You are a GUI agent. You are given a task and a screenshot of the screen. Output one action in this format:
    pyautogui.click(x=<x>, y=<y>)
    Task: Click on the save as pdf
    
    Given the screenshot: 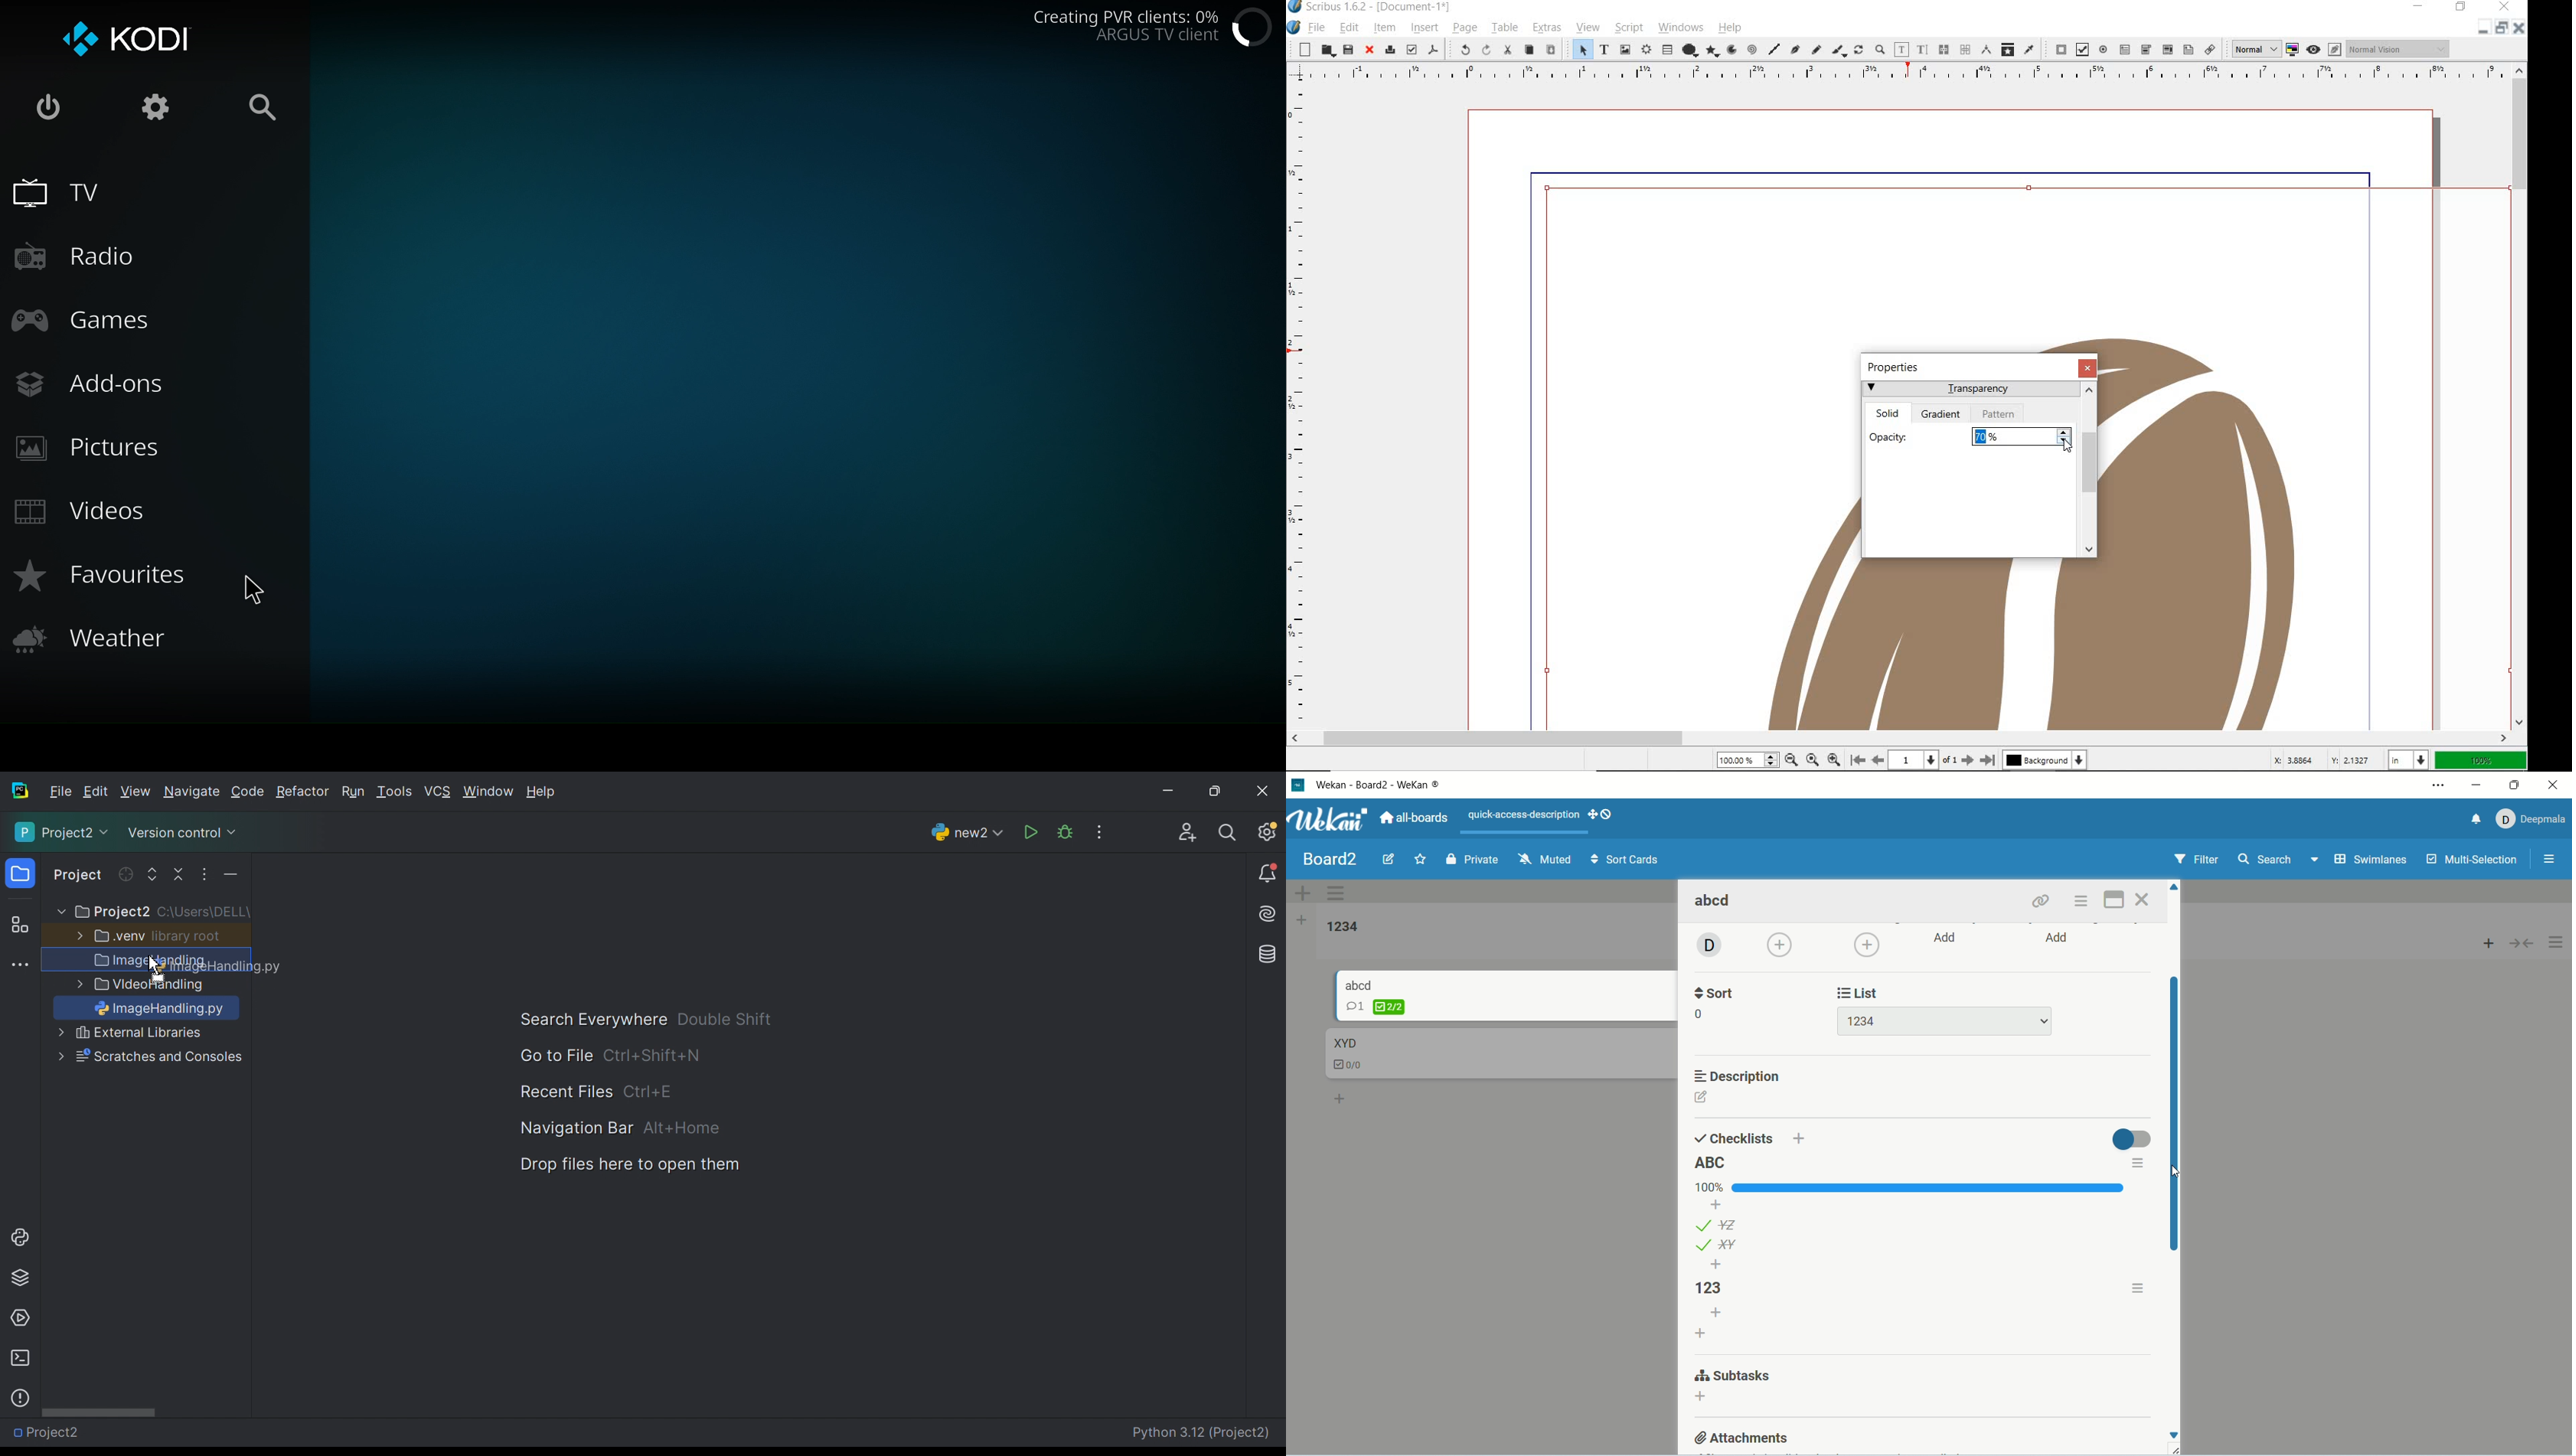 What is the action you would take?
    pyautogui.click(x=1431, y=51)
    